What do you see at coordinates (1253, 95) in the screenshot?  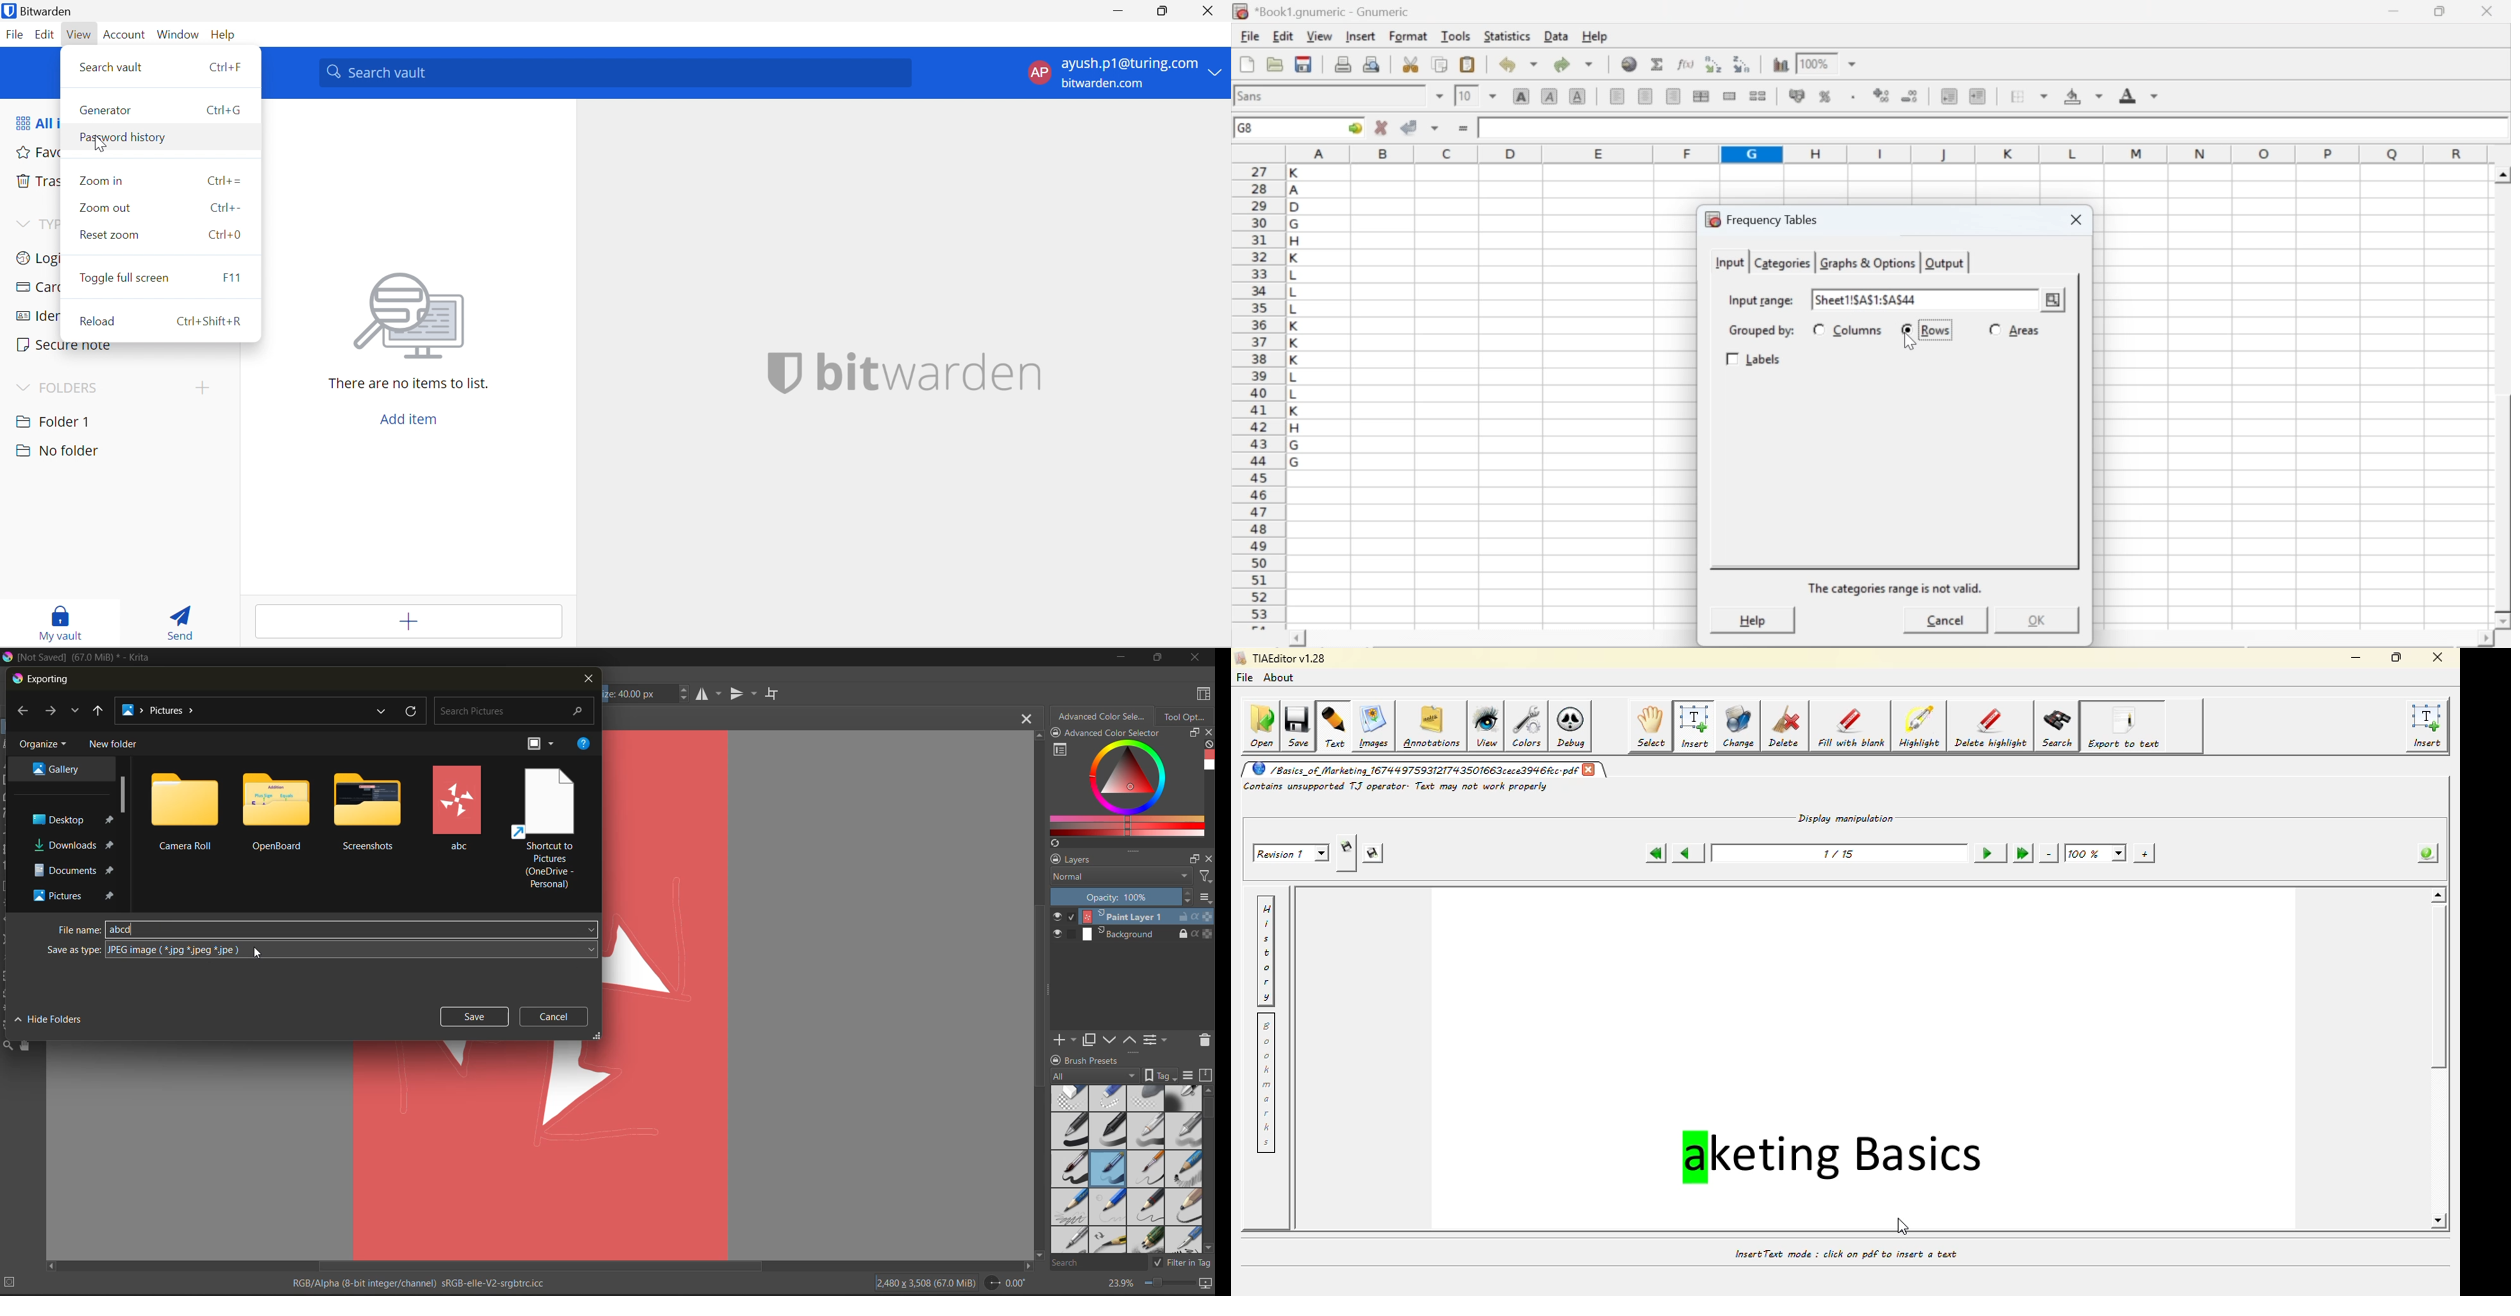 I see `font` at bounding box center [1253, 95].